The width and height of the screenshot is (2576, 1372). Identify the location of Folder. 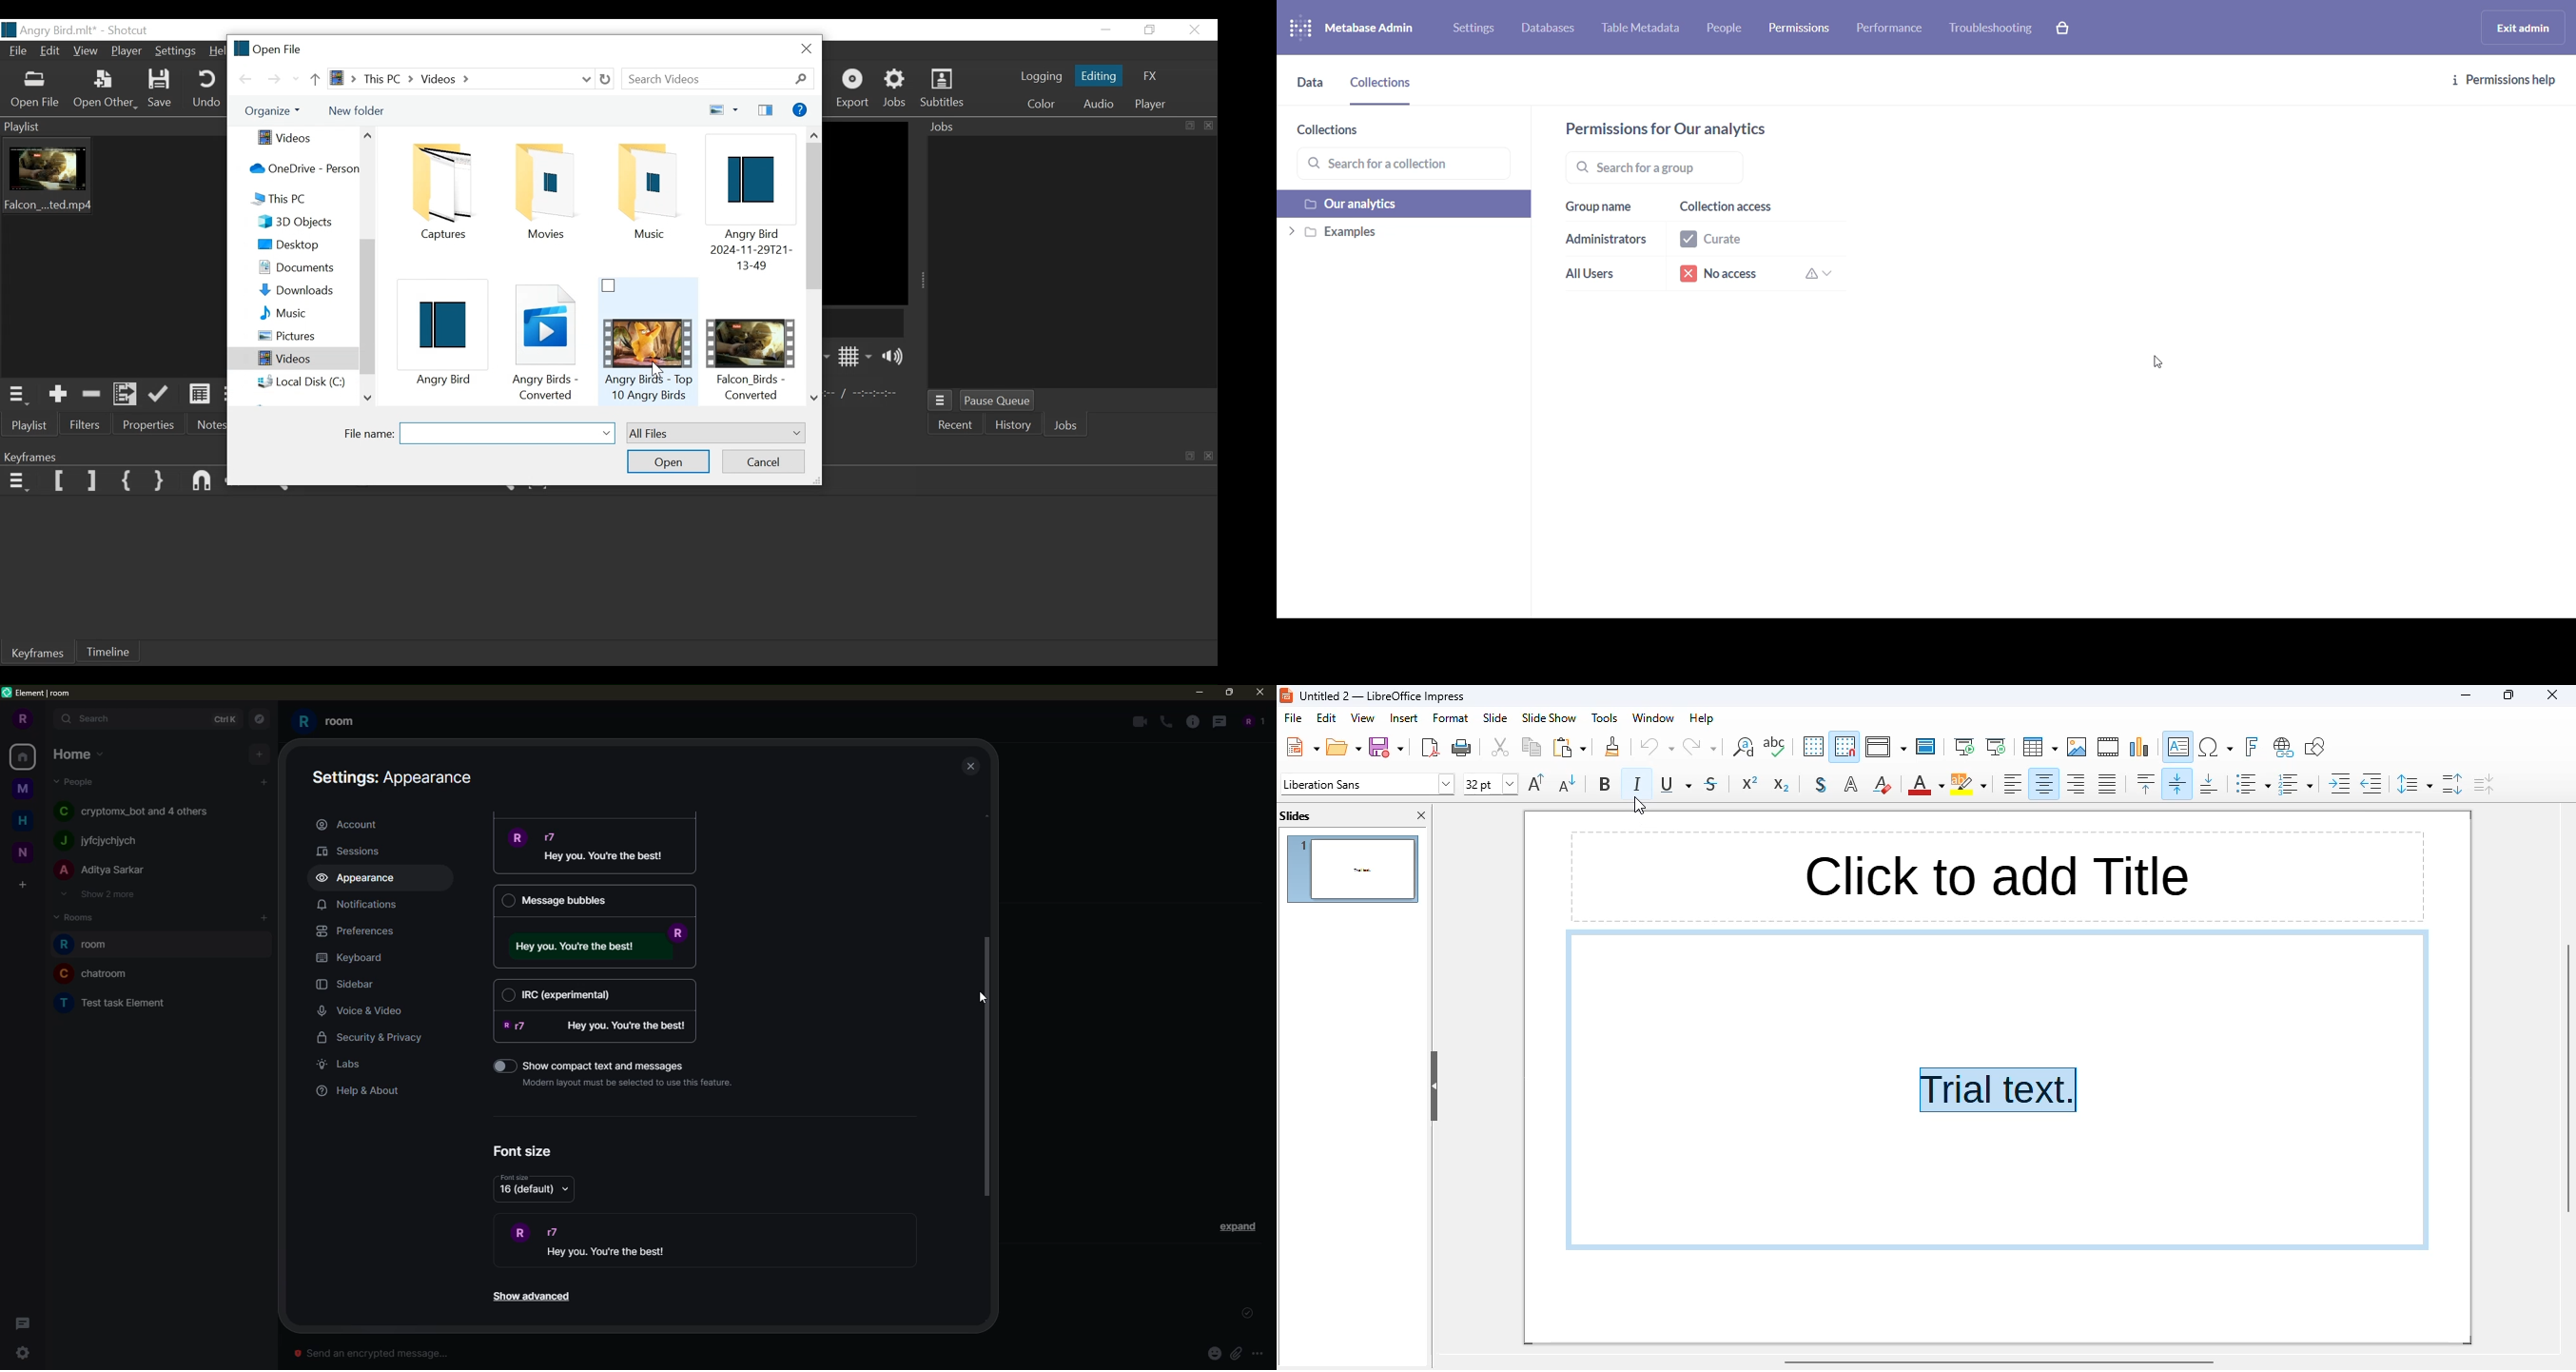
(443, 188).